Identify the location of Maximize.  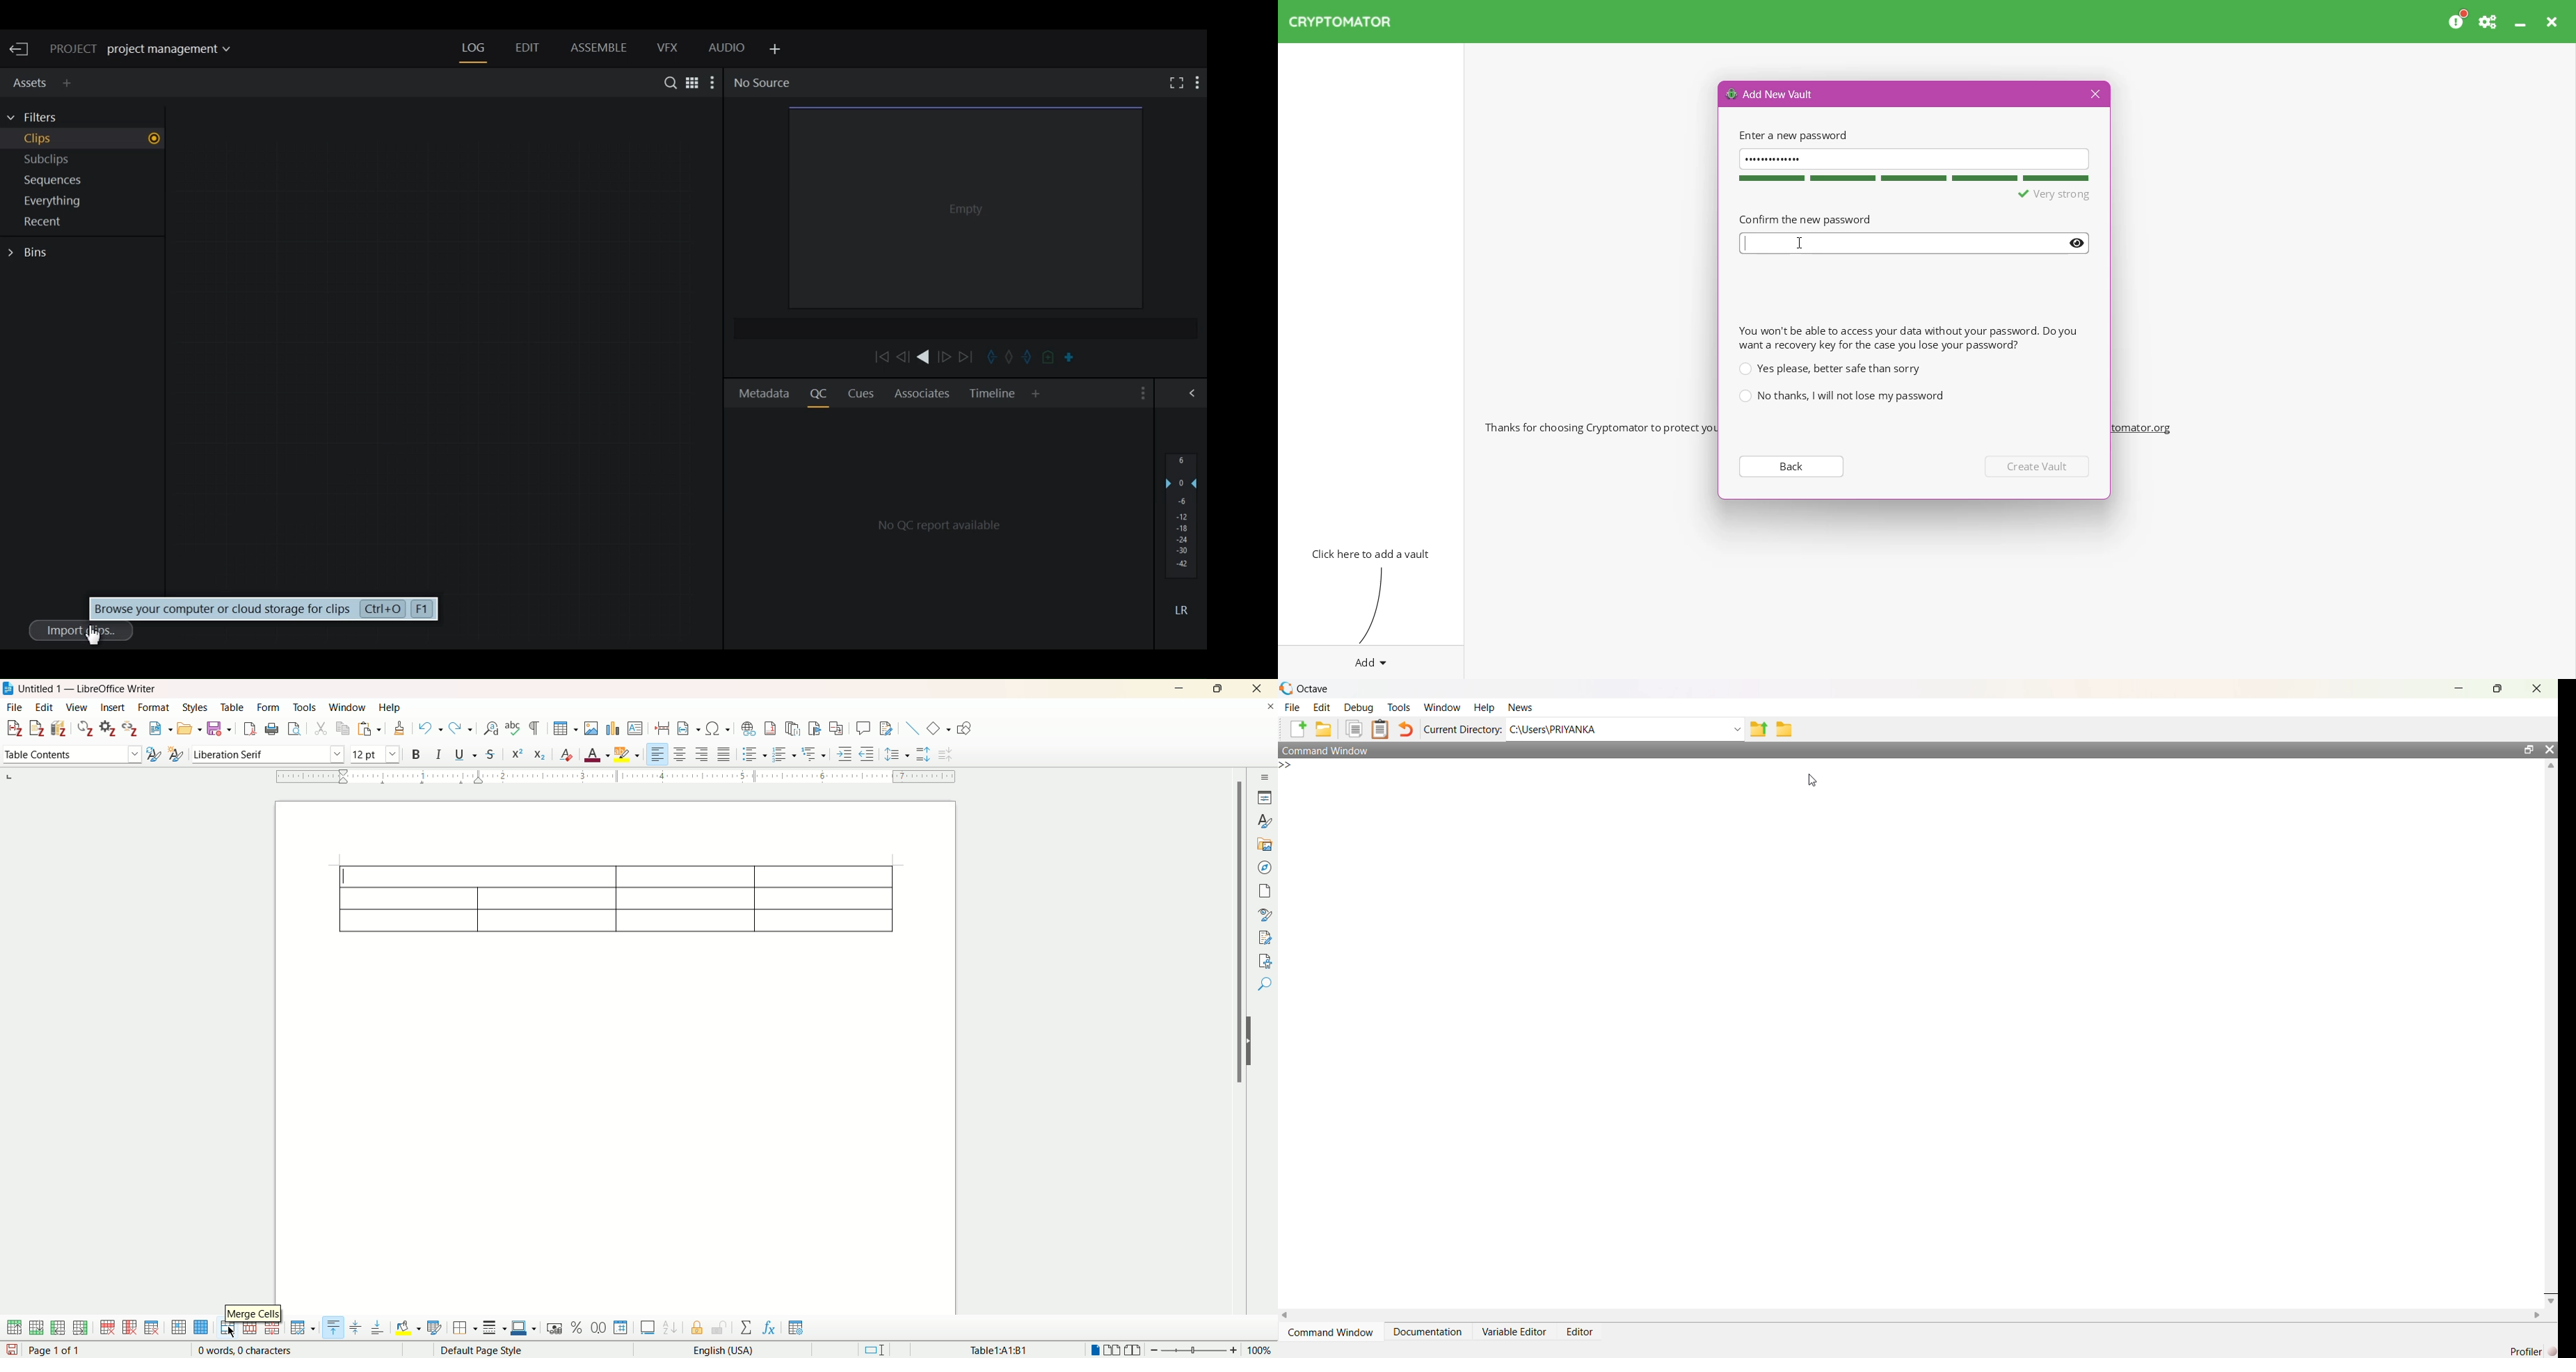
(2498, 690).